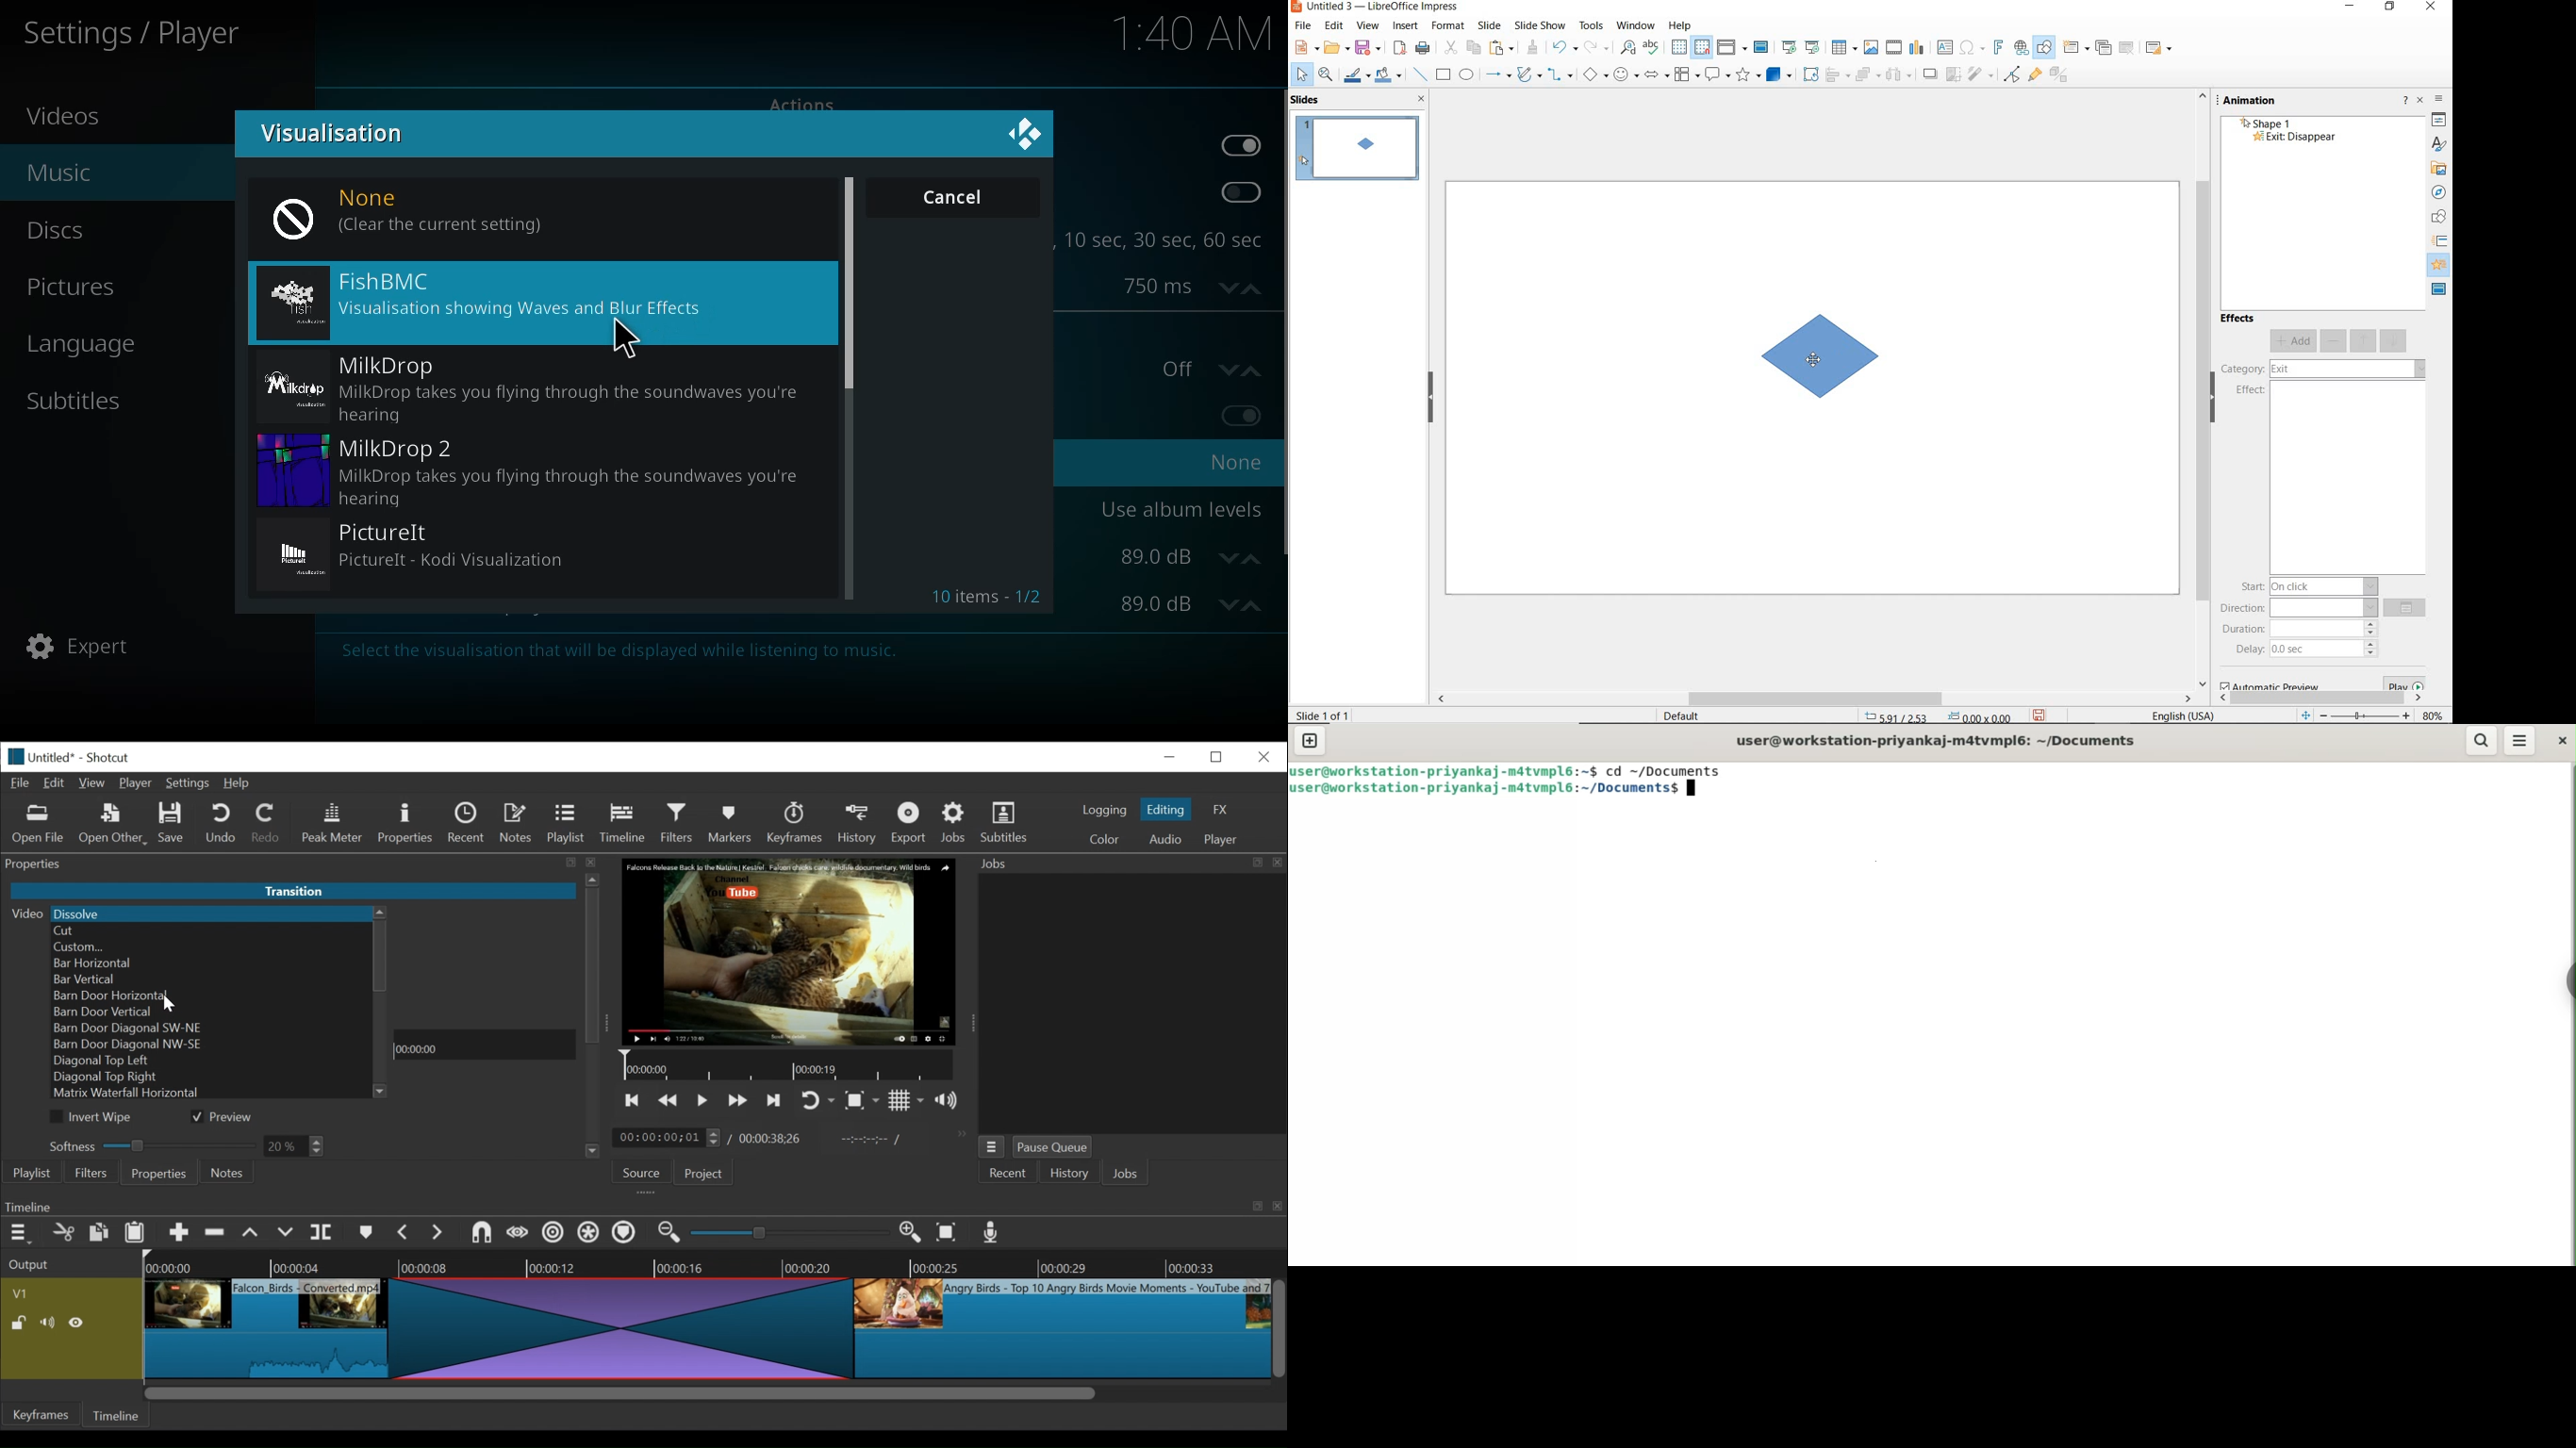 This screenshot has width=2576, height=1456. I want to click on Timeline, so click(626, 821).